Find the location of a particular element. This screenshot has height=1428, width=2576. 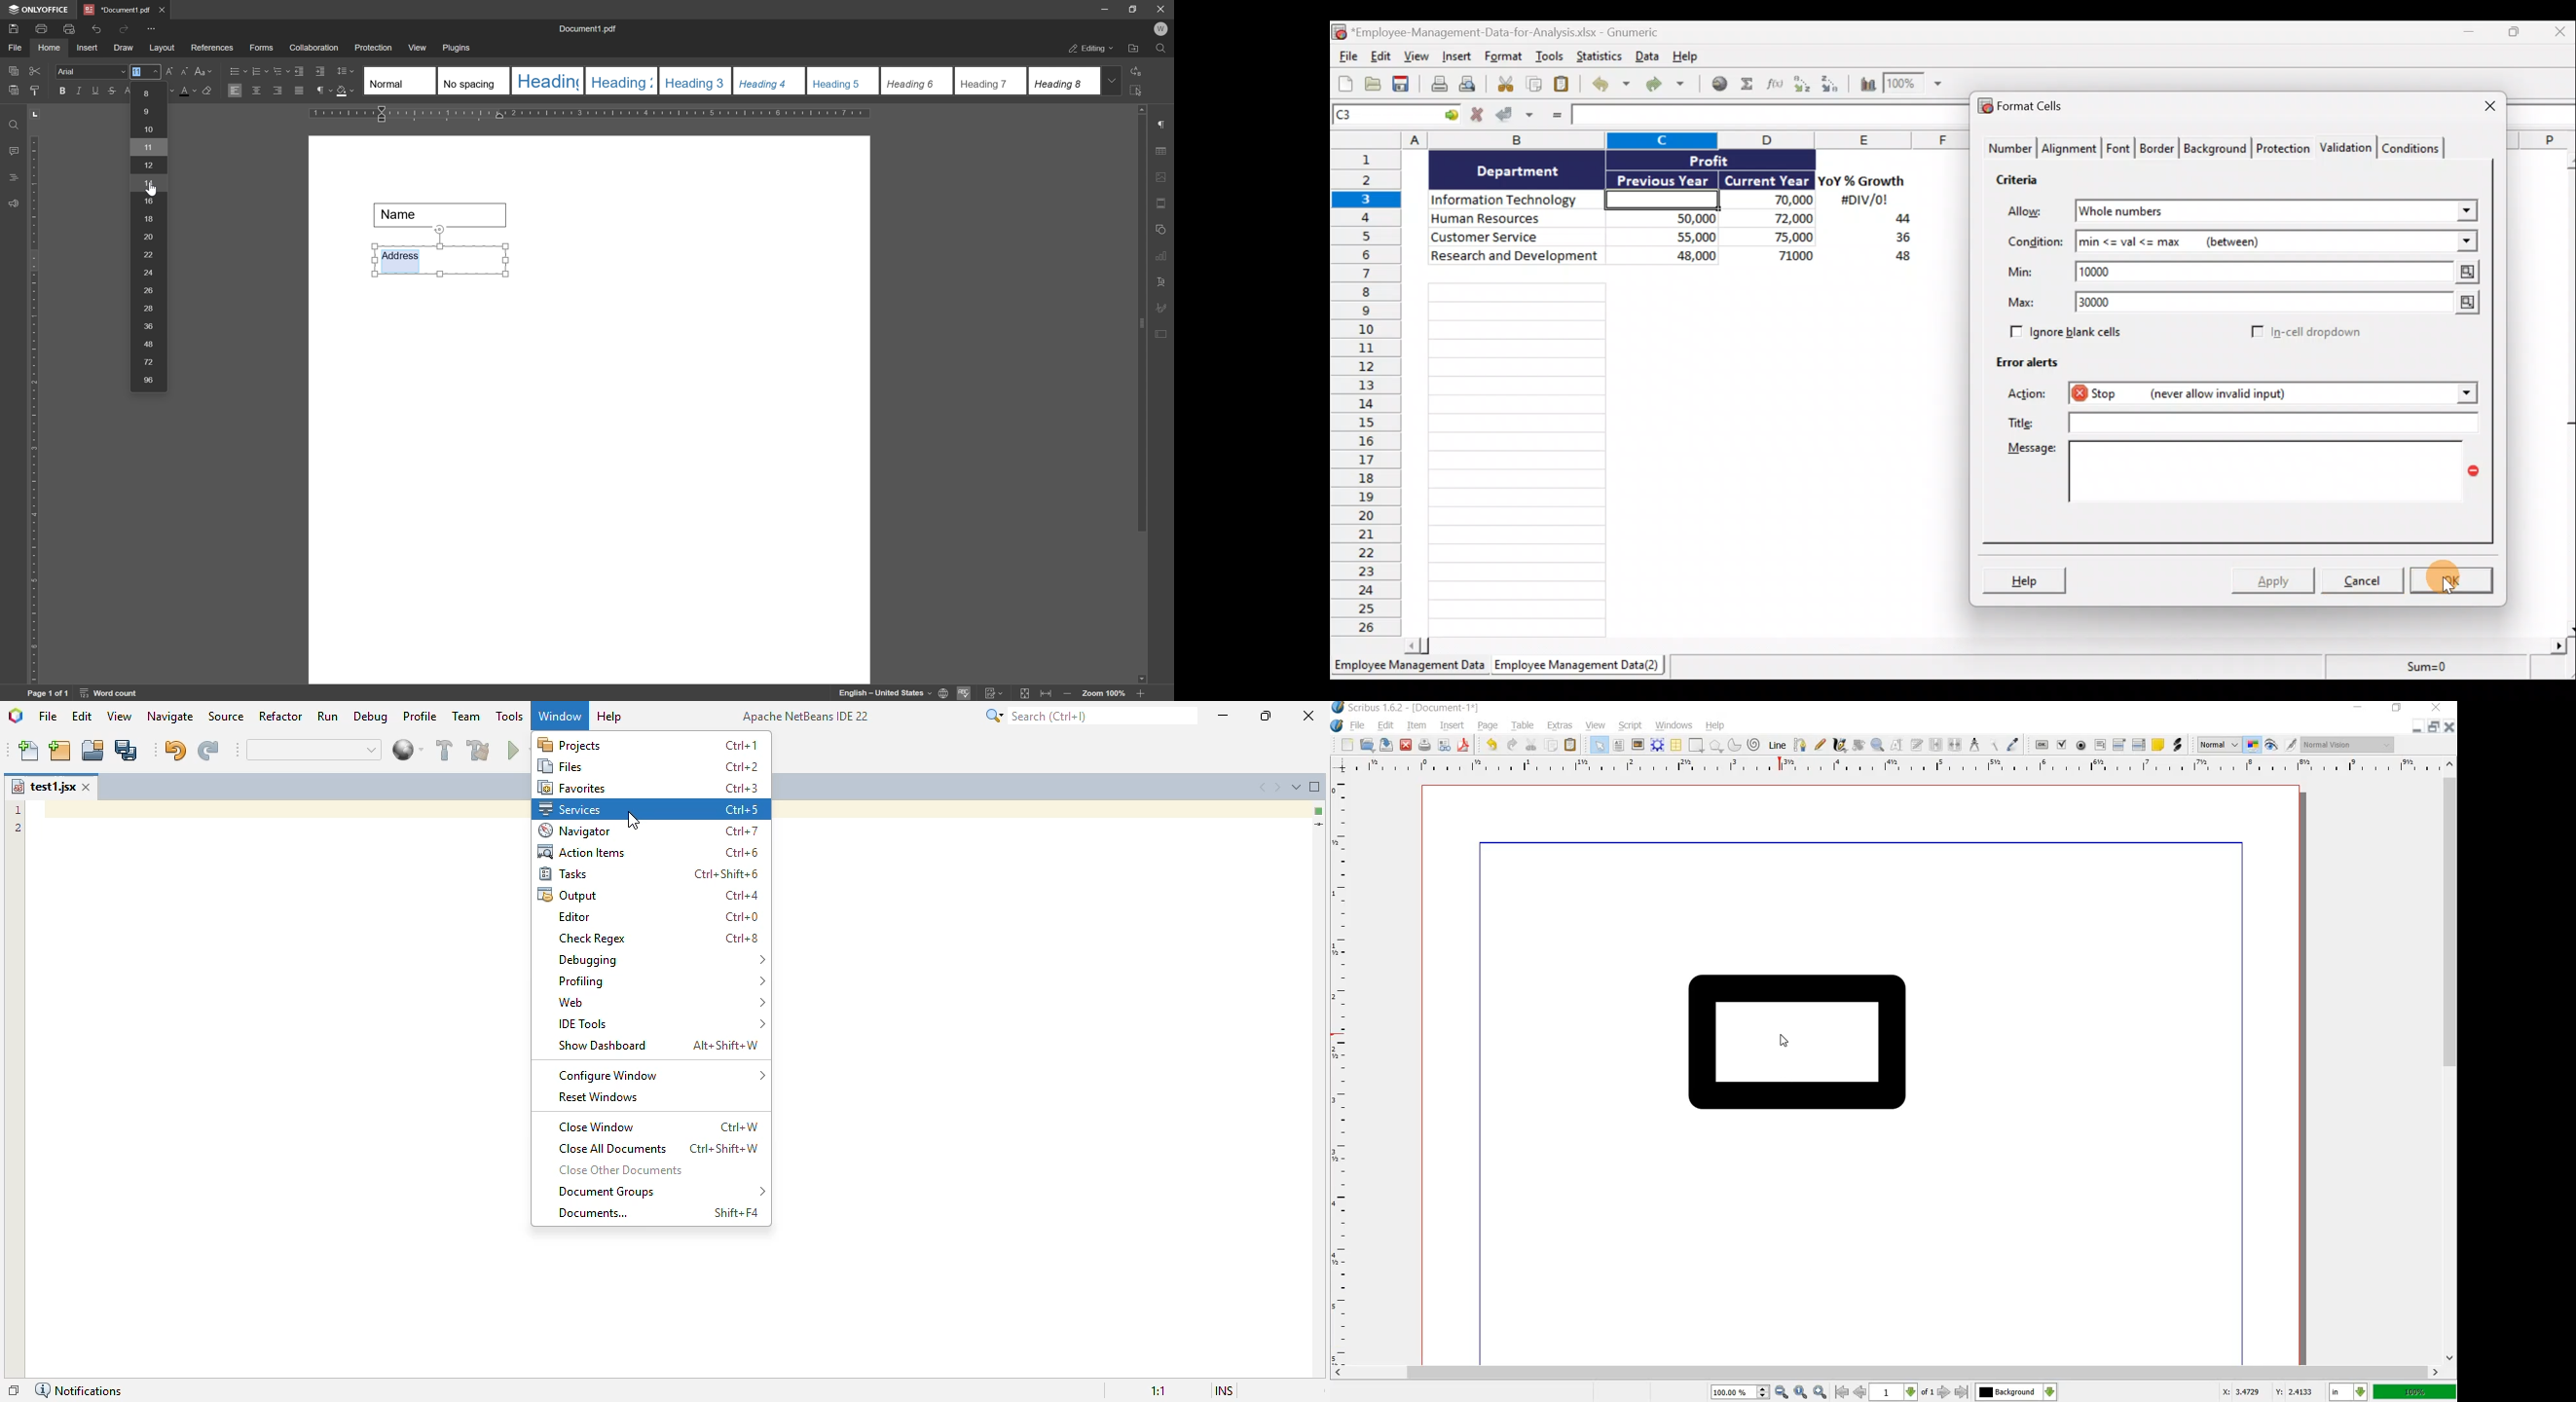

Information Technology is located at coordinates (1517, 201).